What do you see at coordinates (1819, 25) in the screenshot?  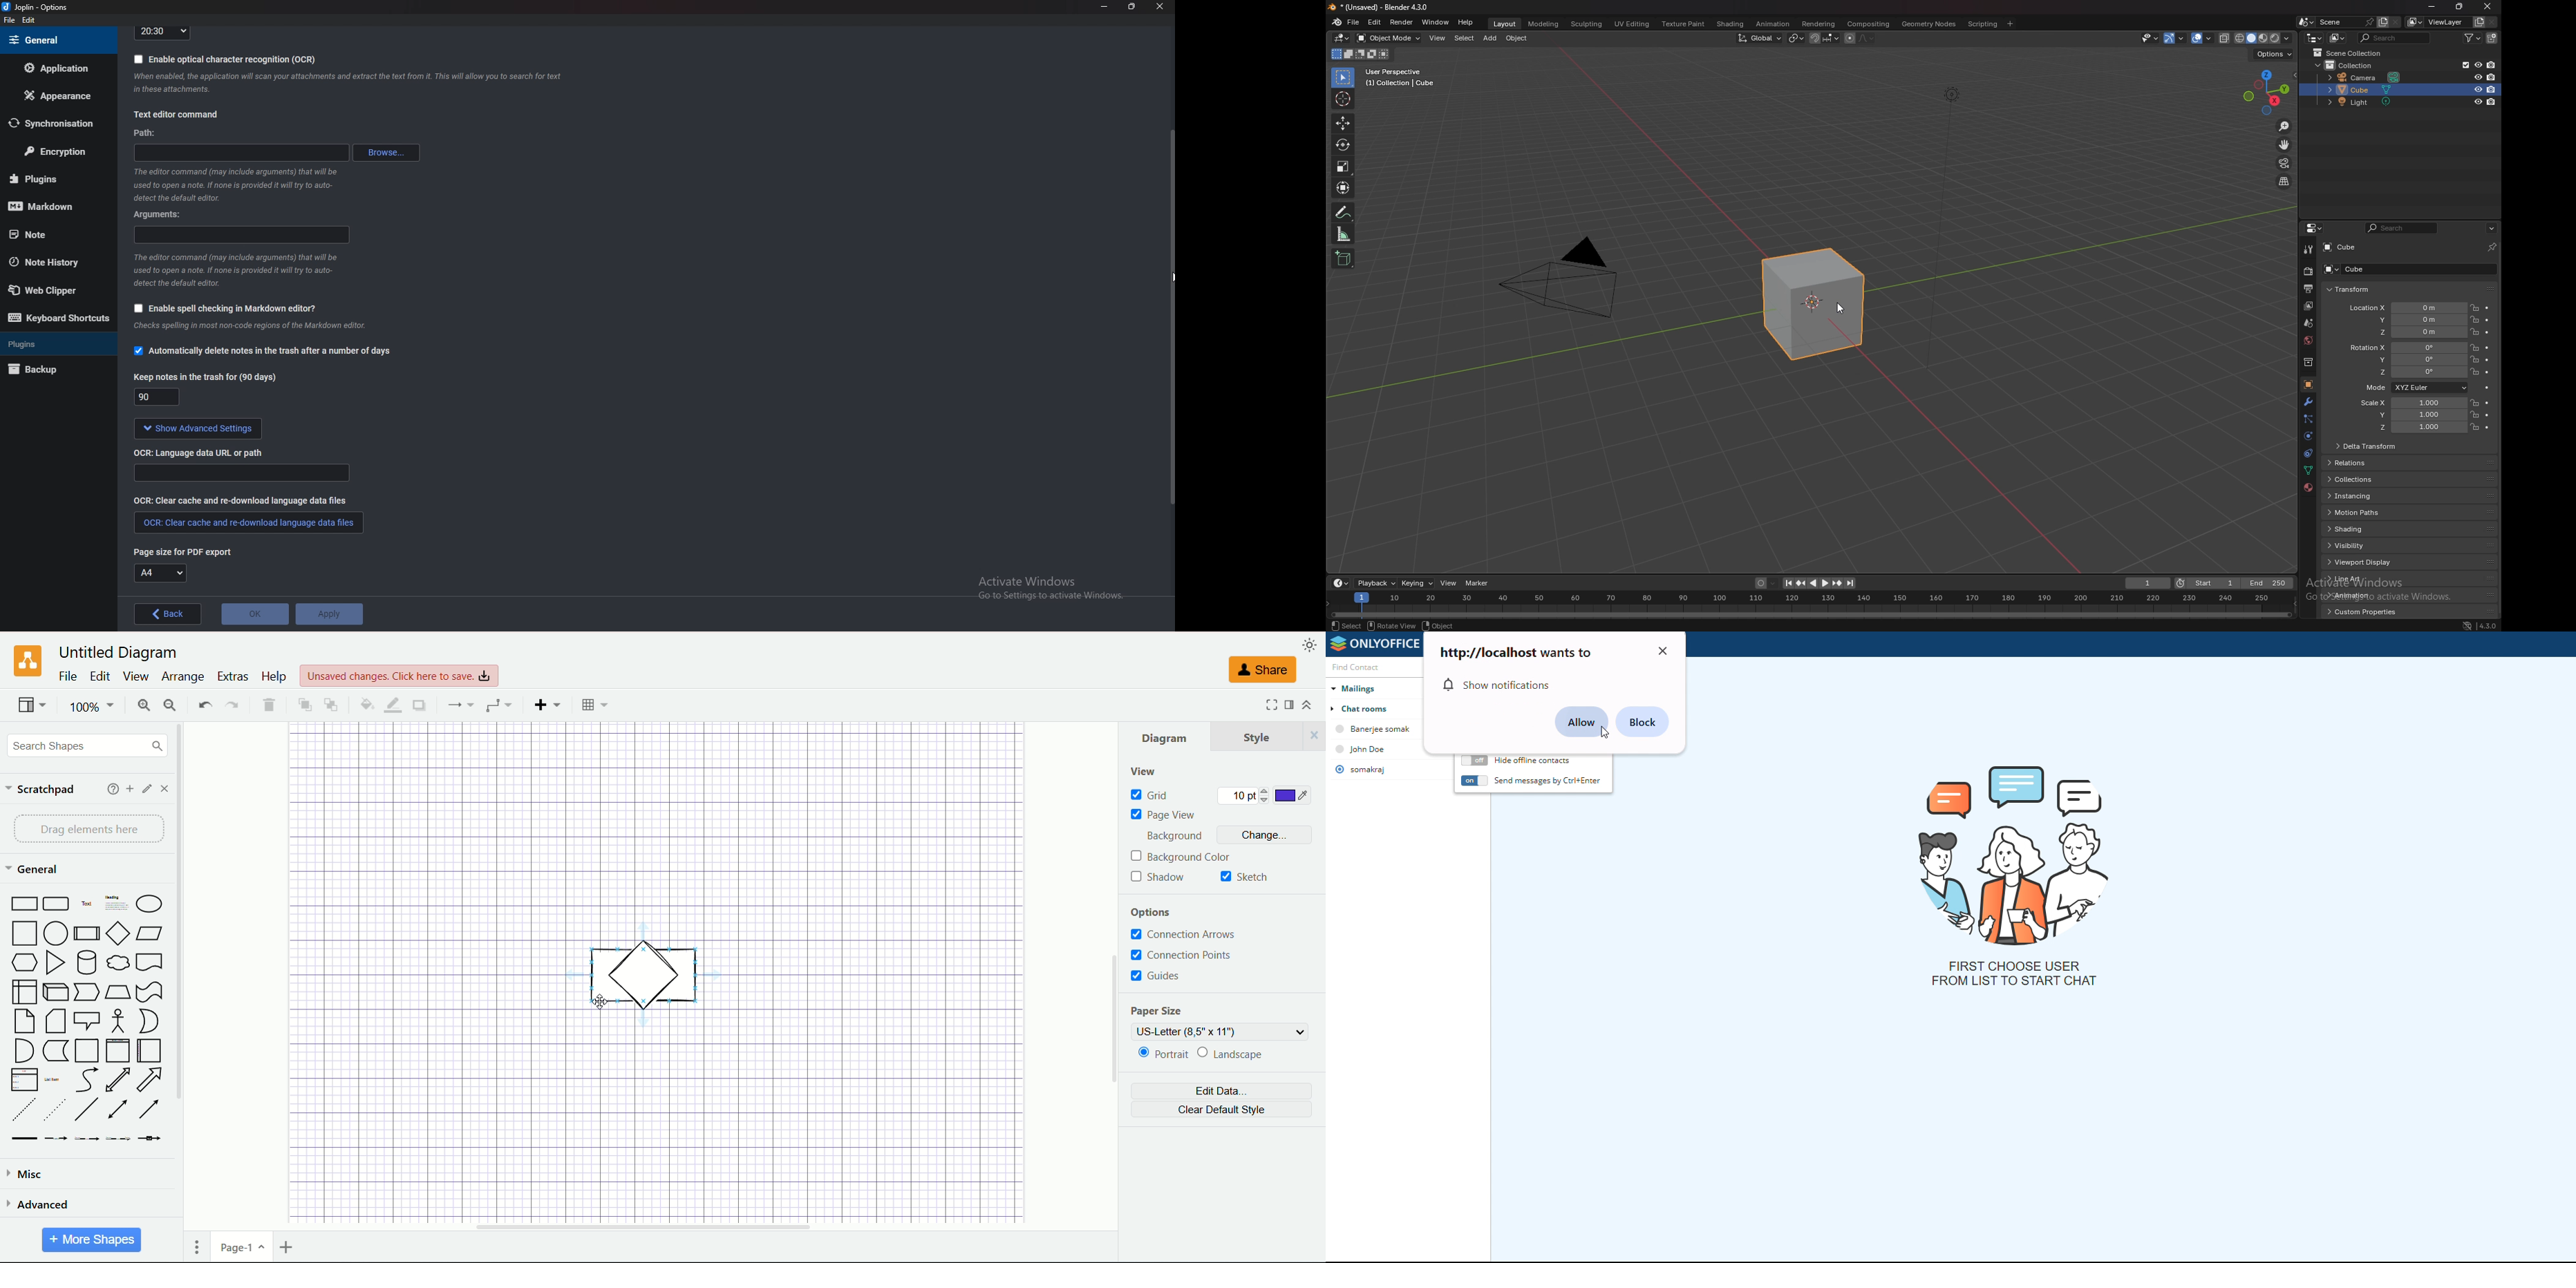 I see `rendering` at bounding box center [1819, 25].